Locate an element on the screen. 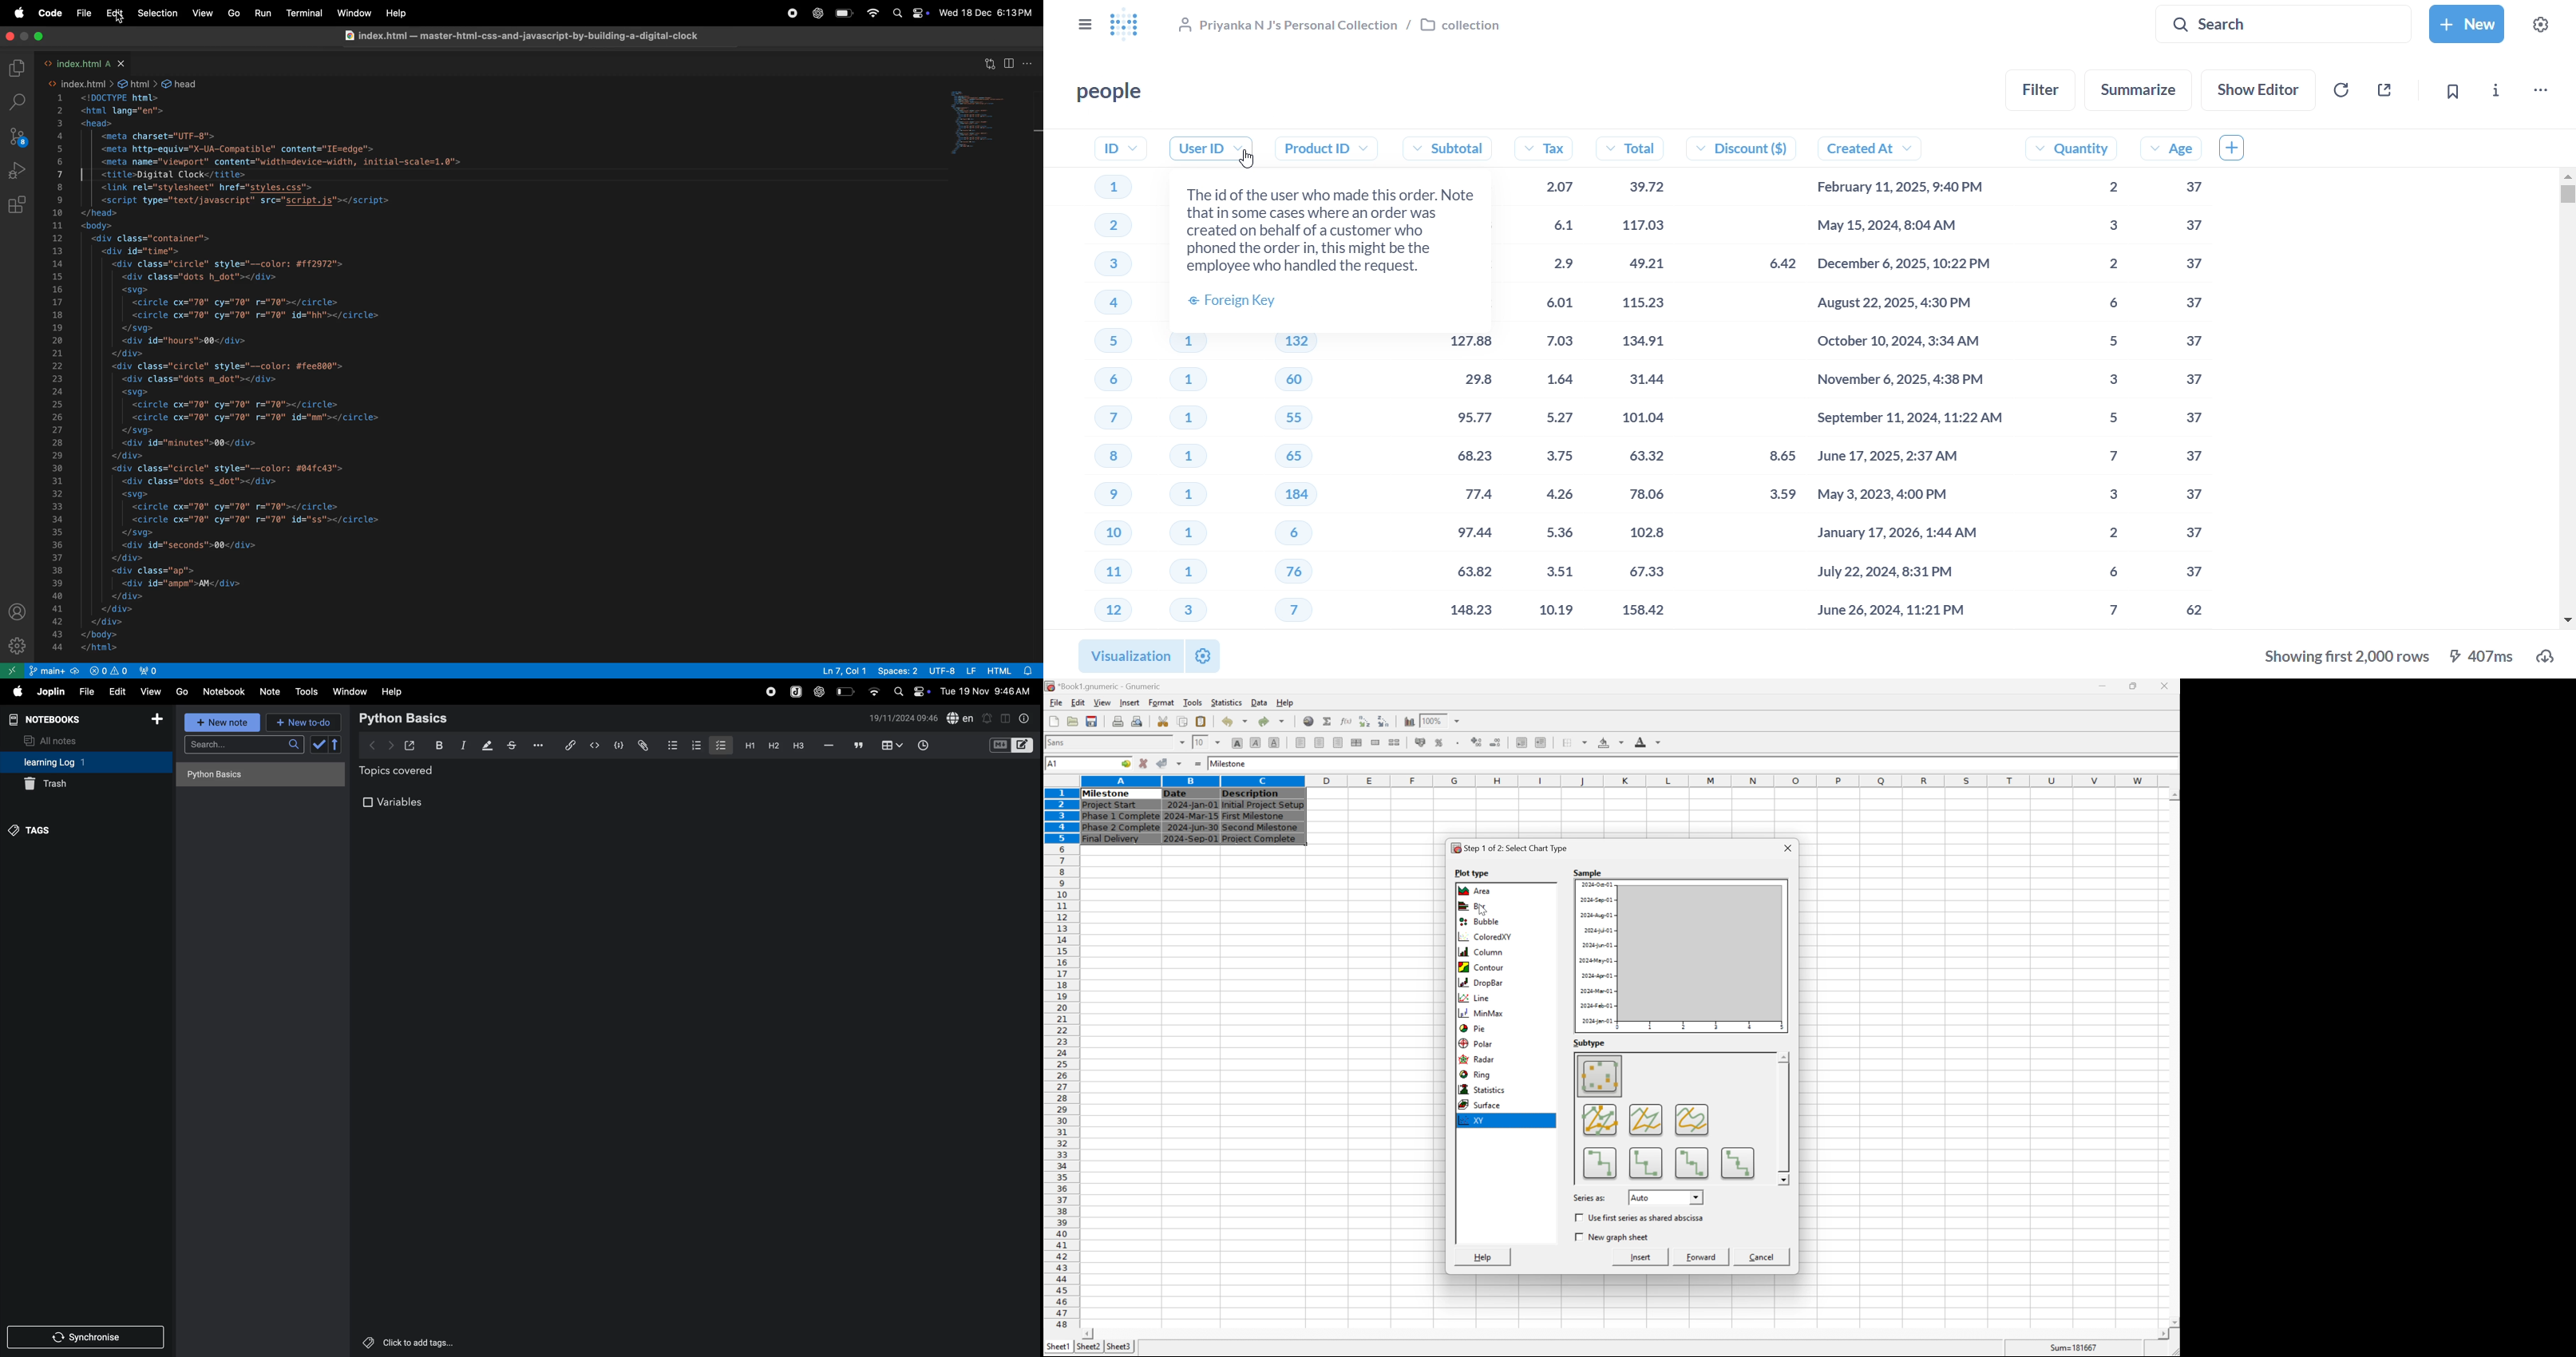 This screenshot has width=2576, height=1372. new note is located at coordinates (220, 722).